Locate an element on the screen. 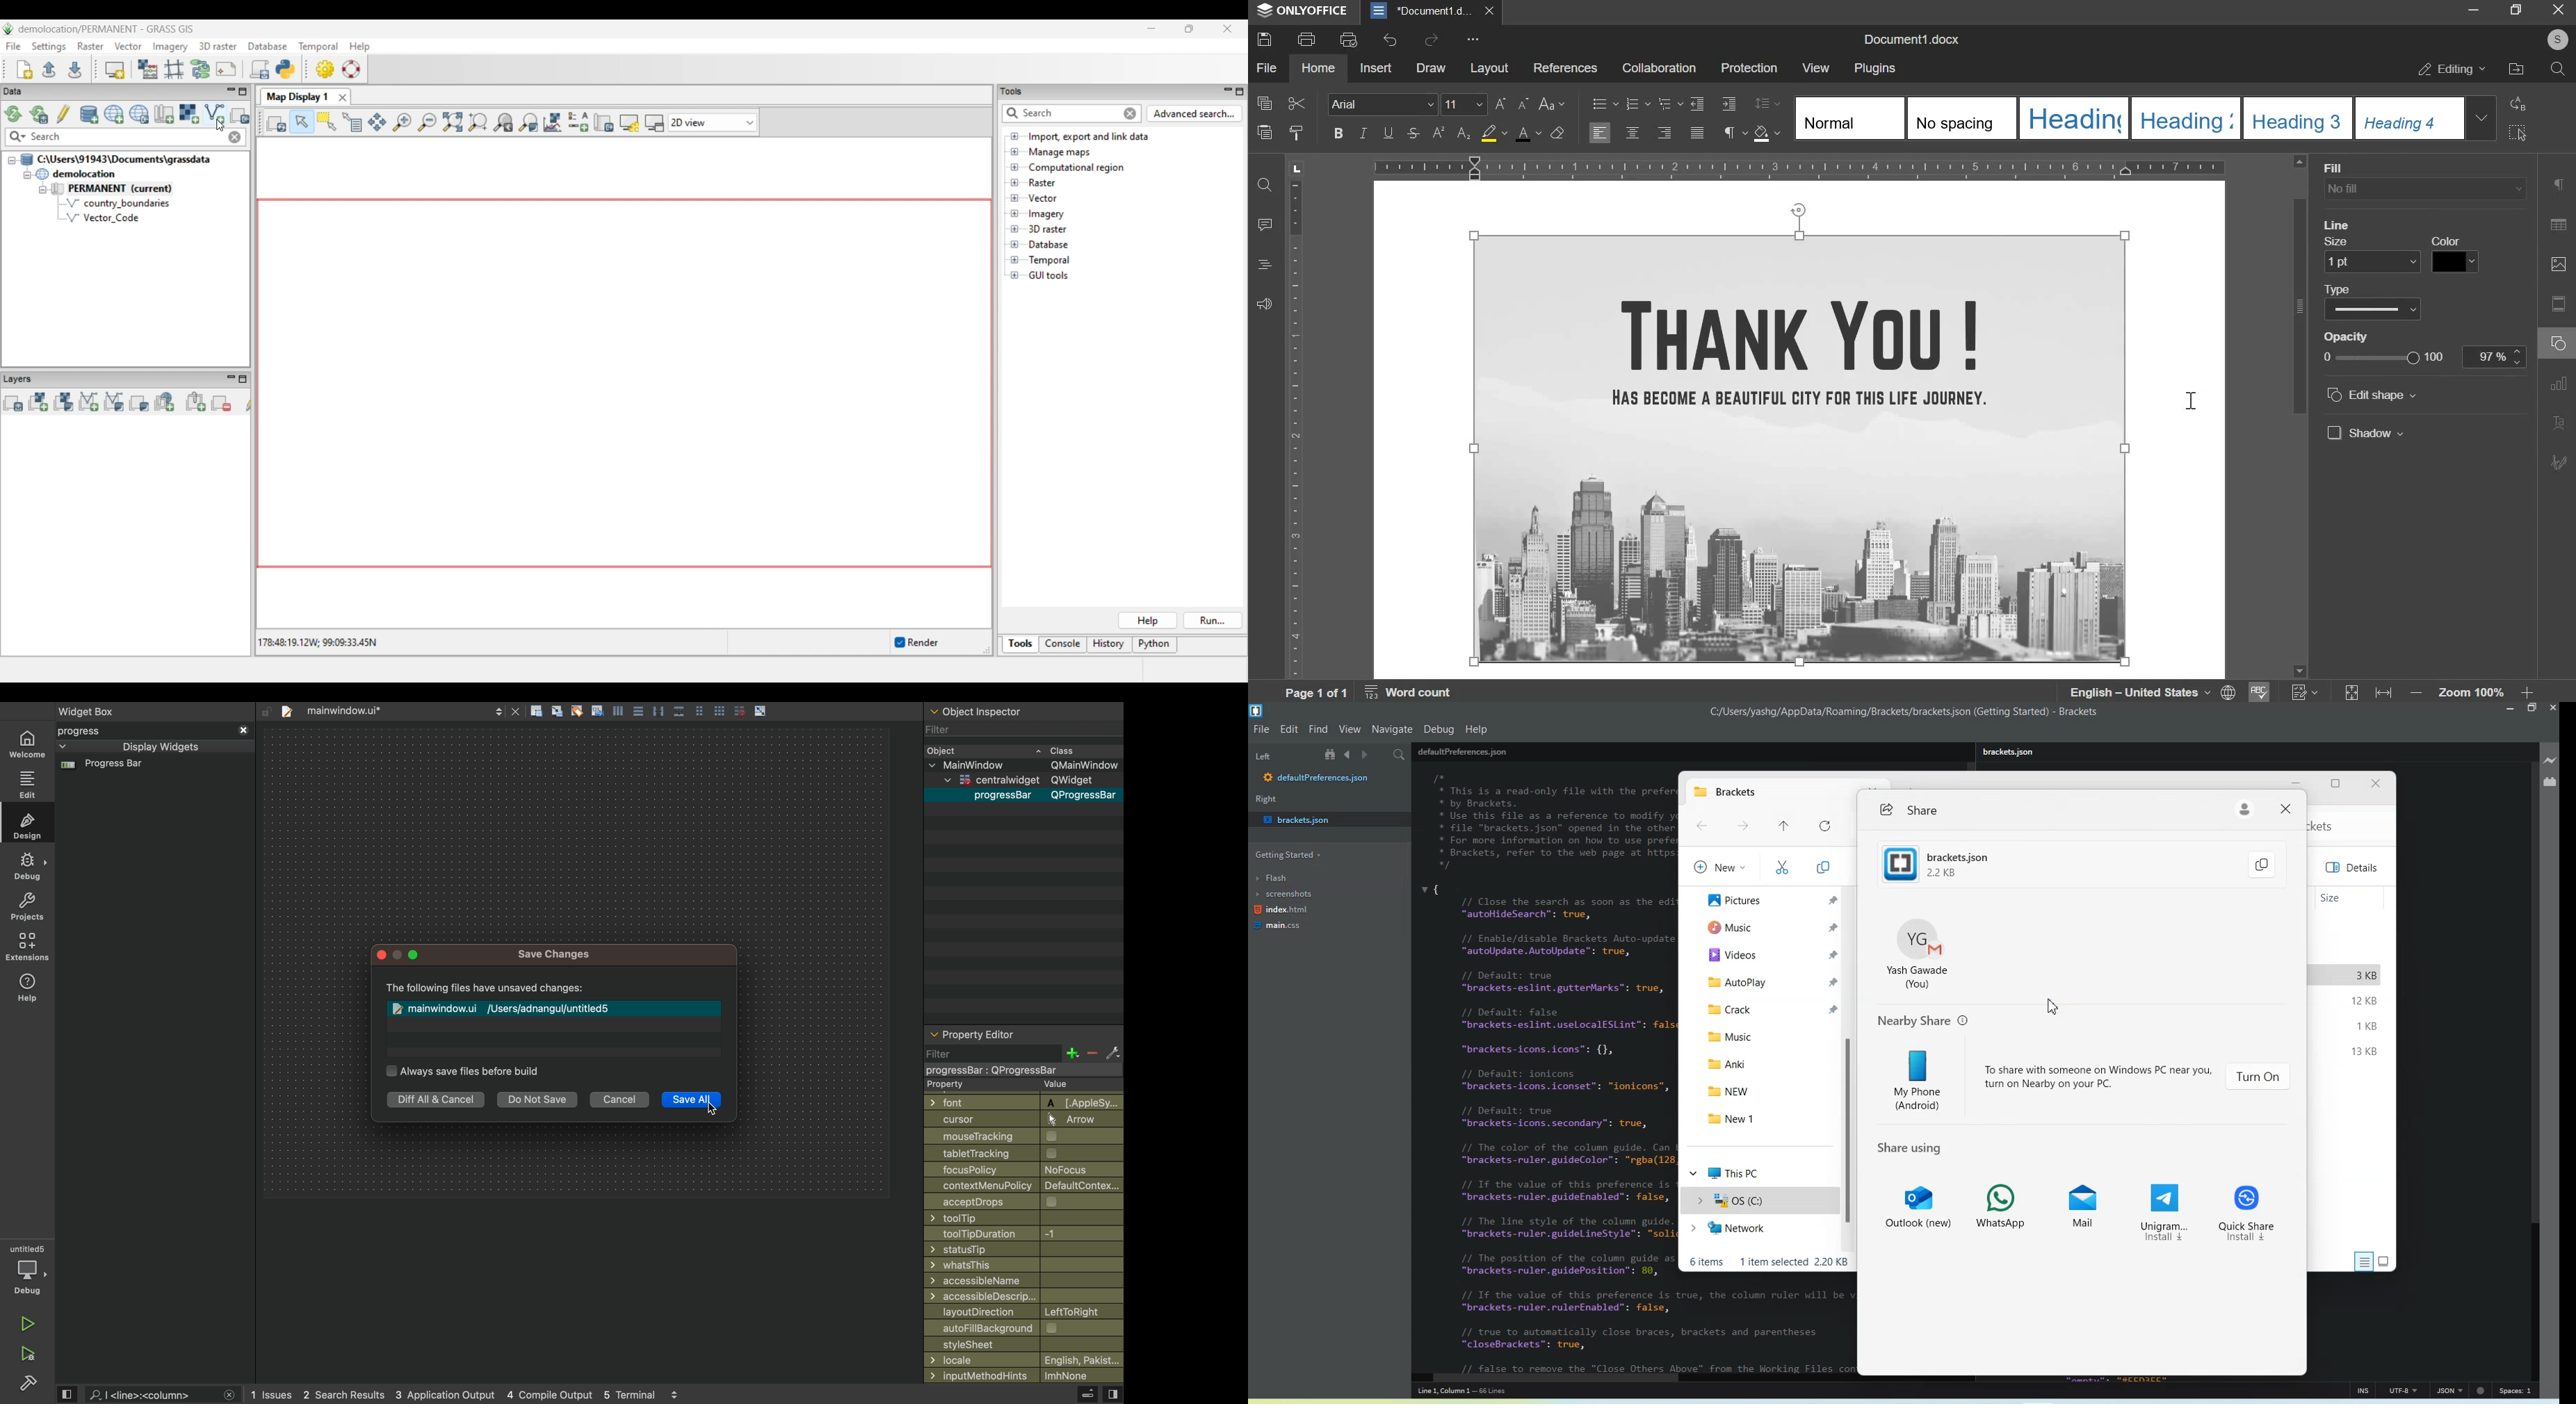 This screenshot has height=1428, width=2576. Cut is located at coordinates (1782, 867).